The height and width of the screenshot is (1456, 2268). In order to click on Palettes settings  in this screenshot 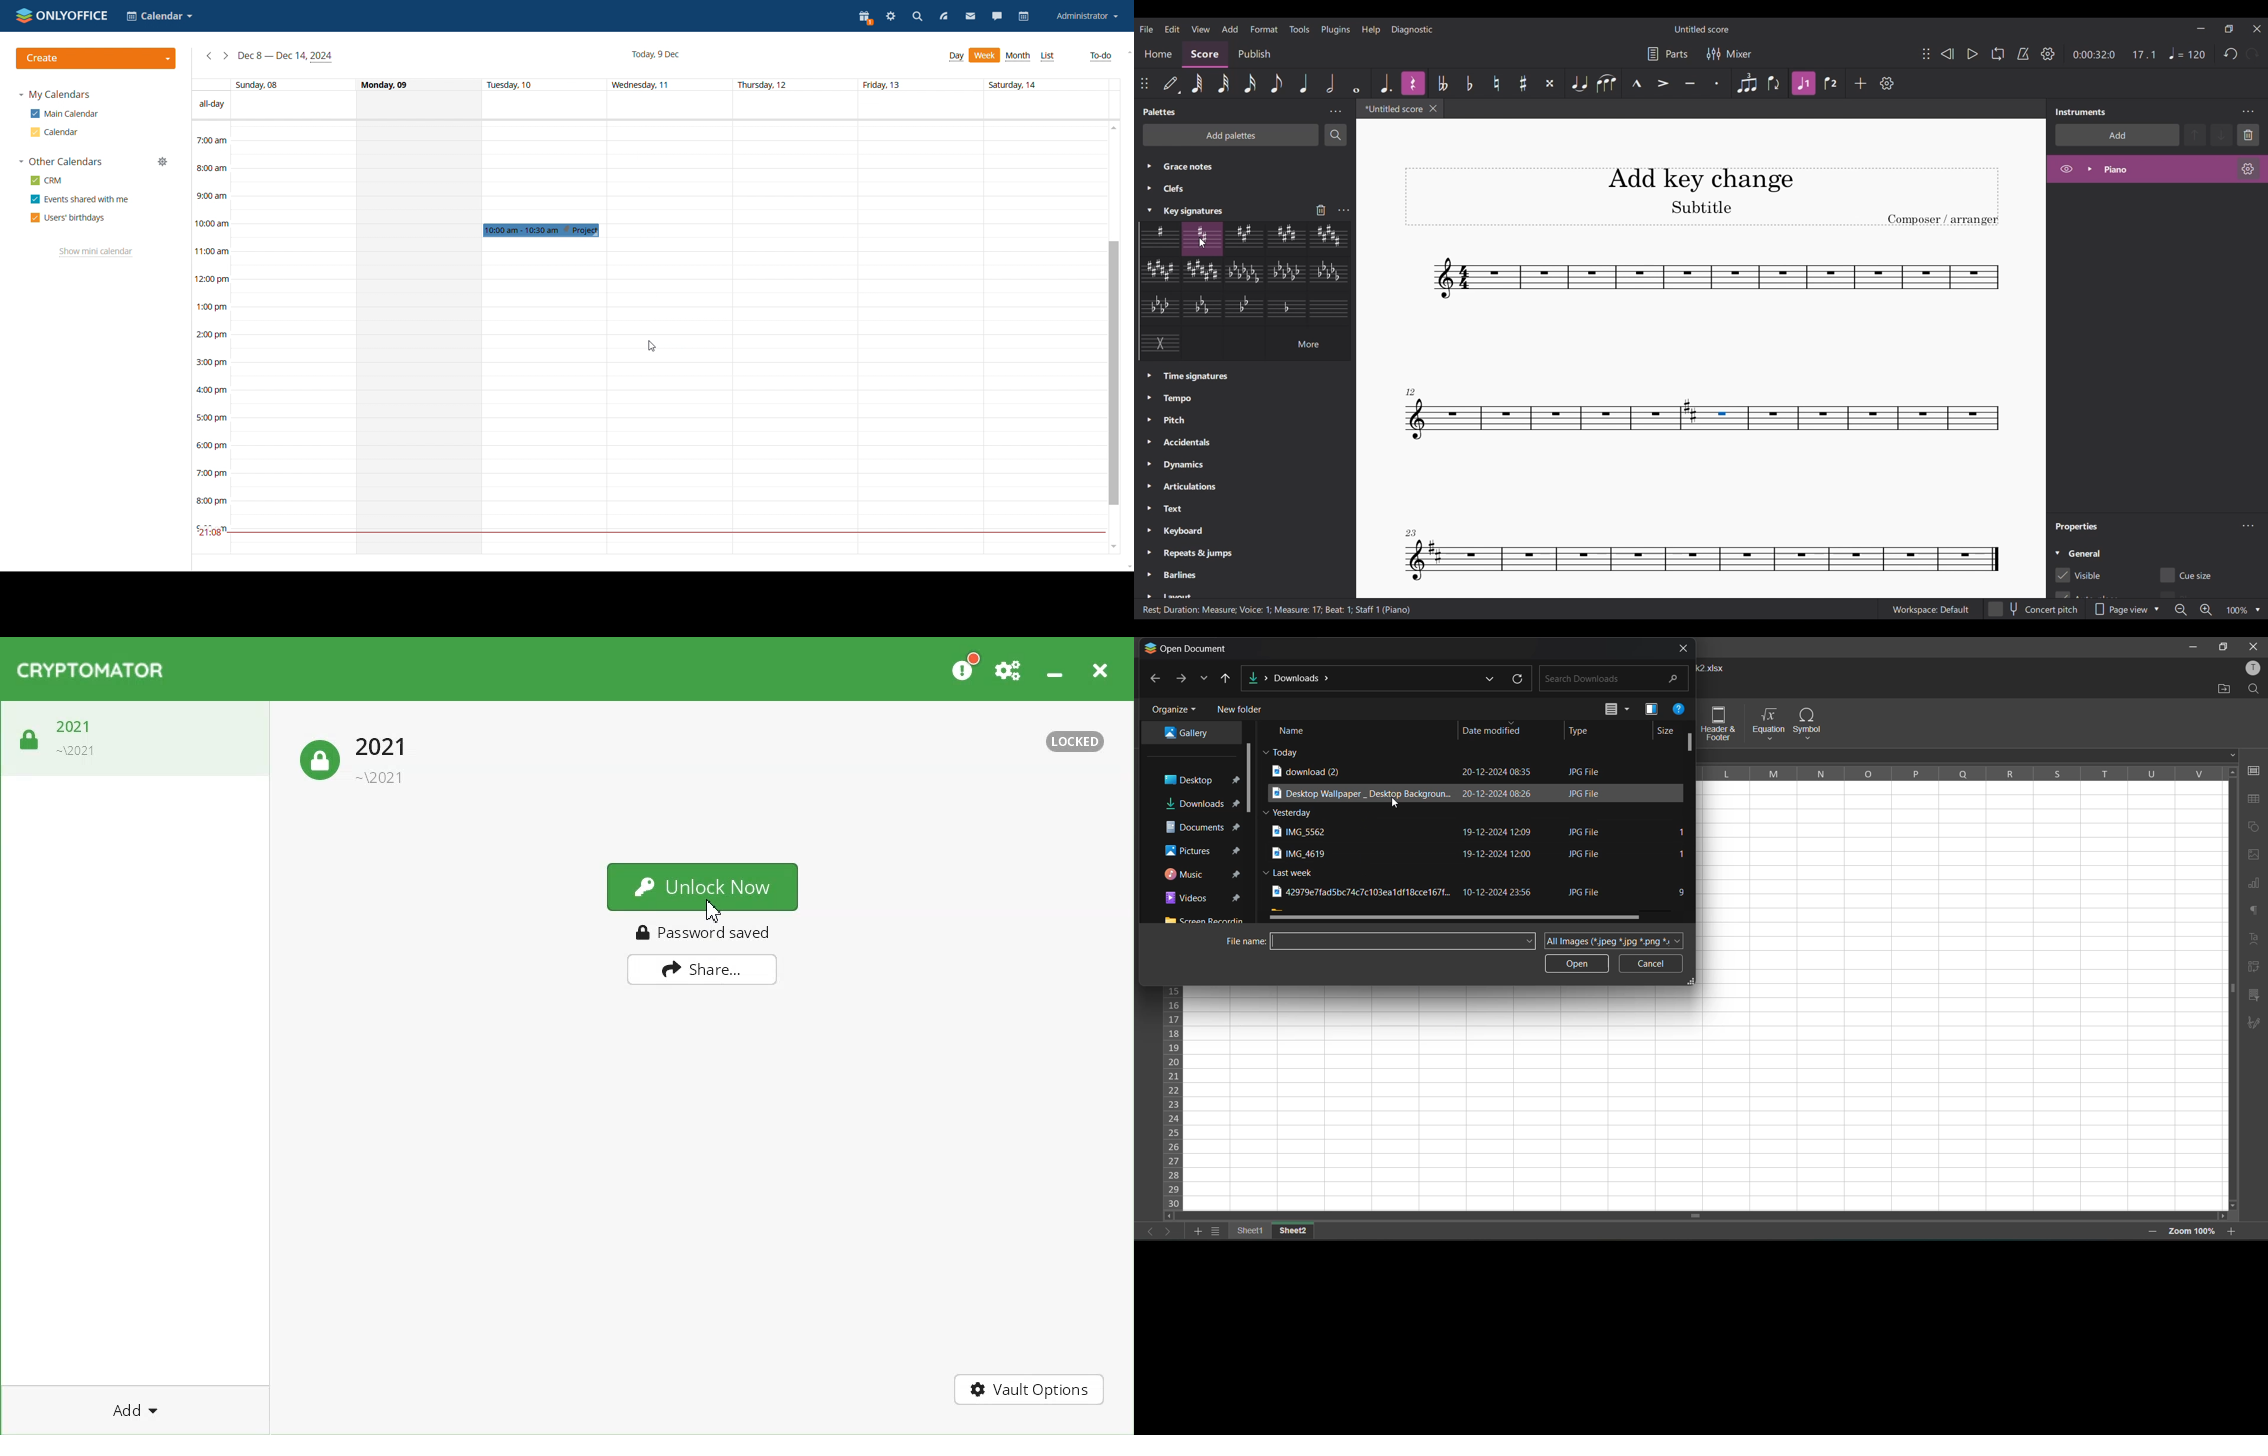, I will do `click(1336, 112)`.